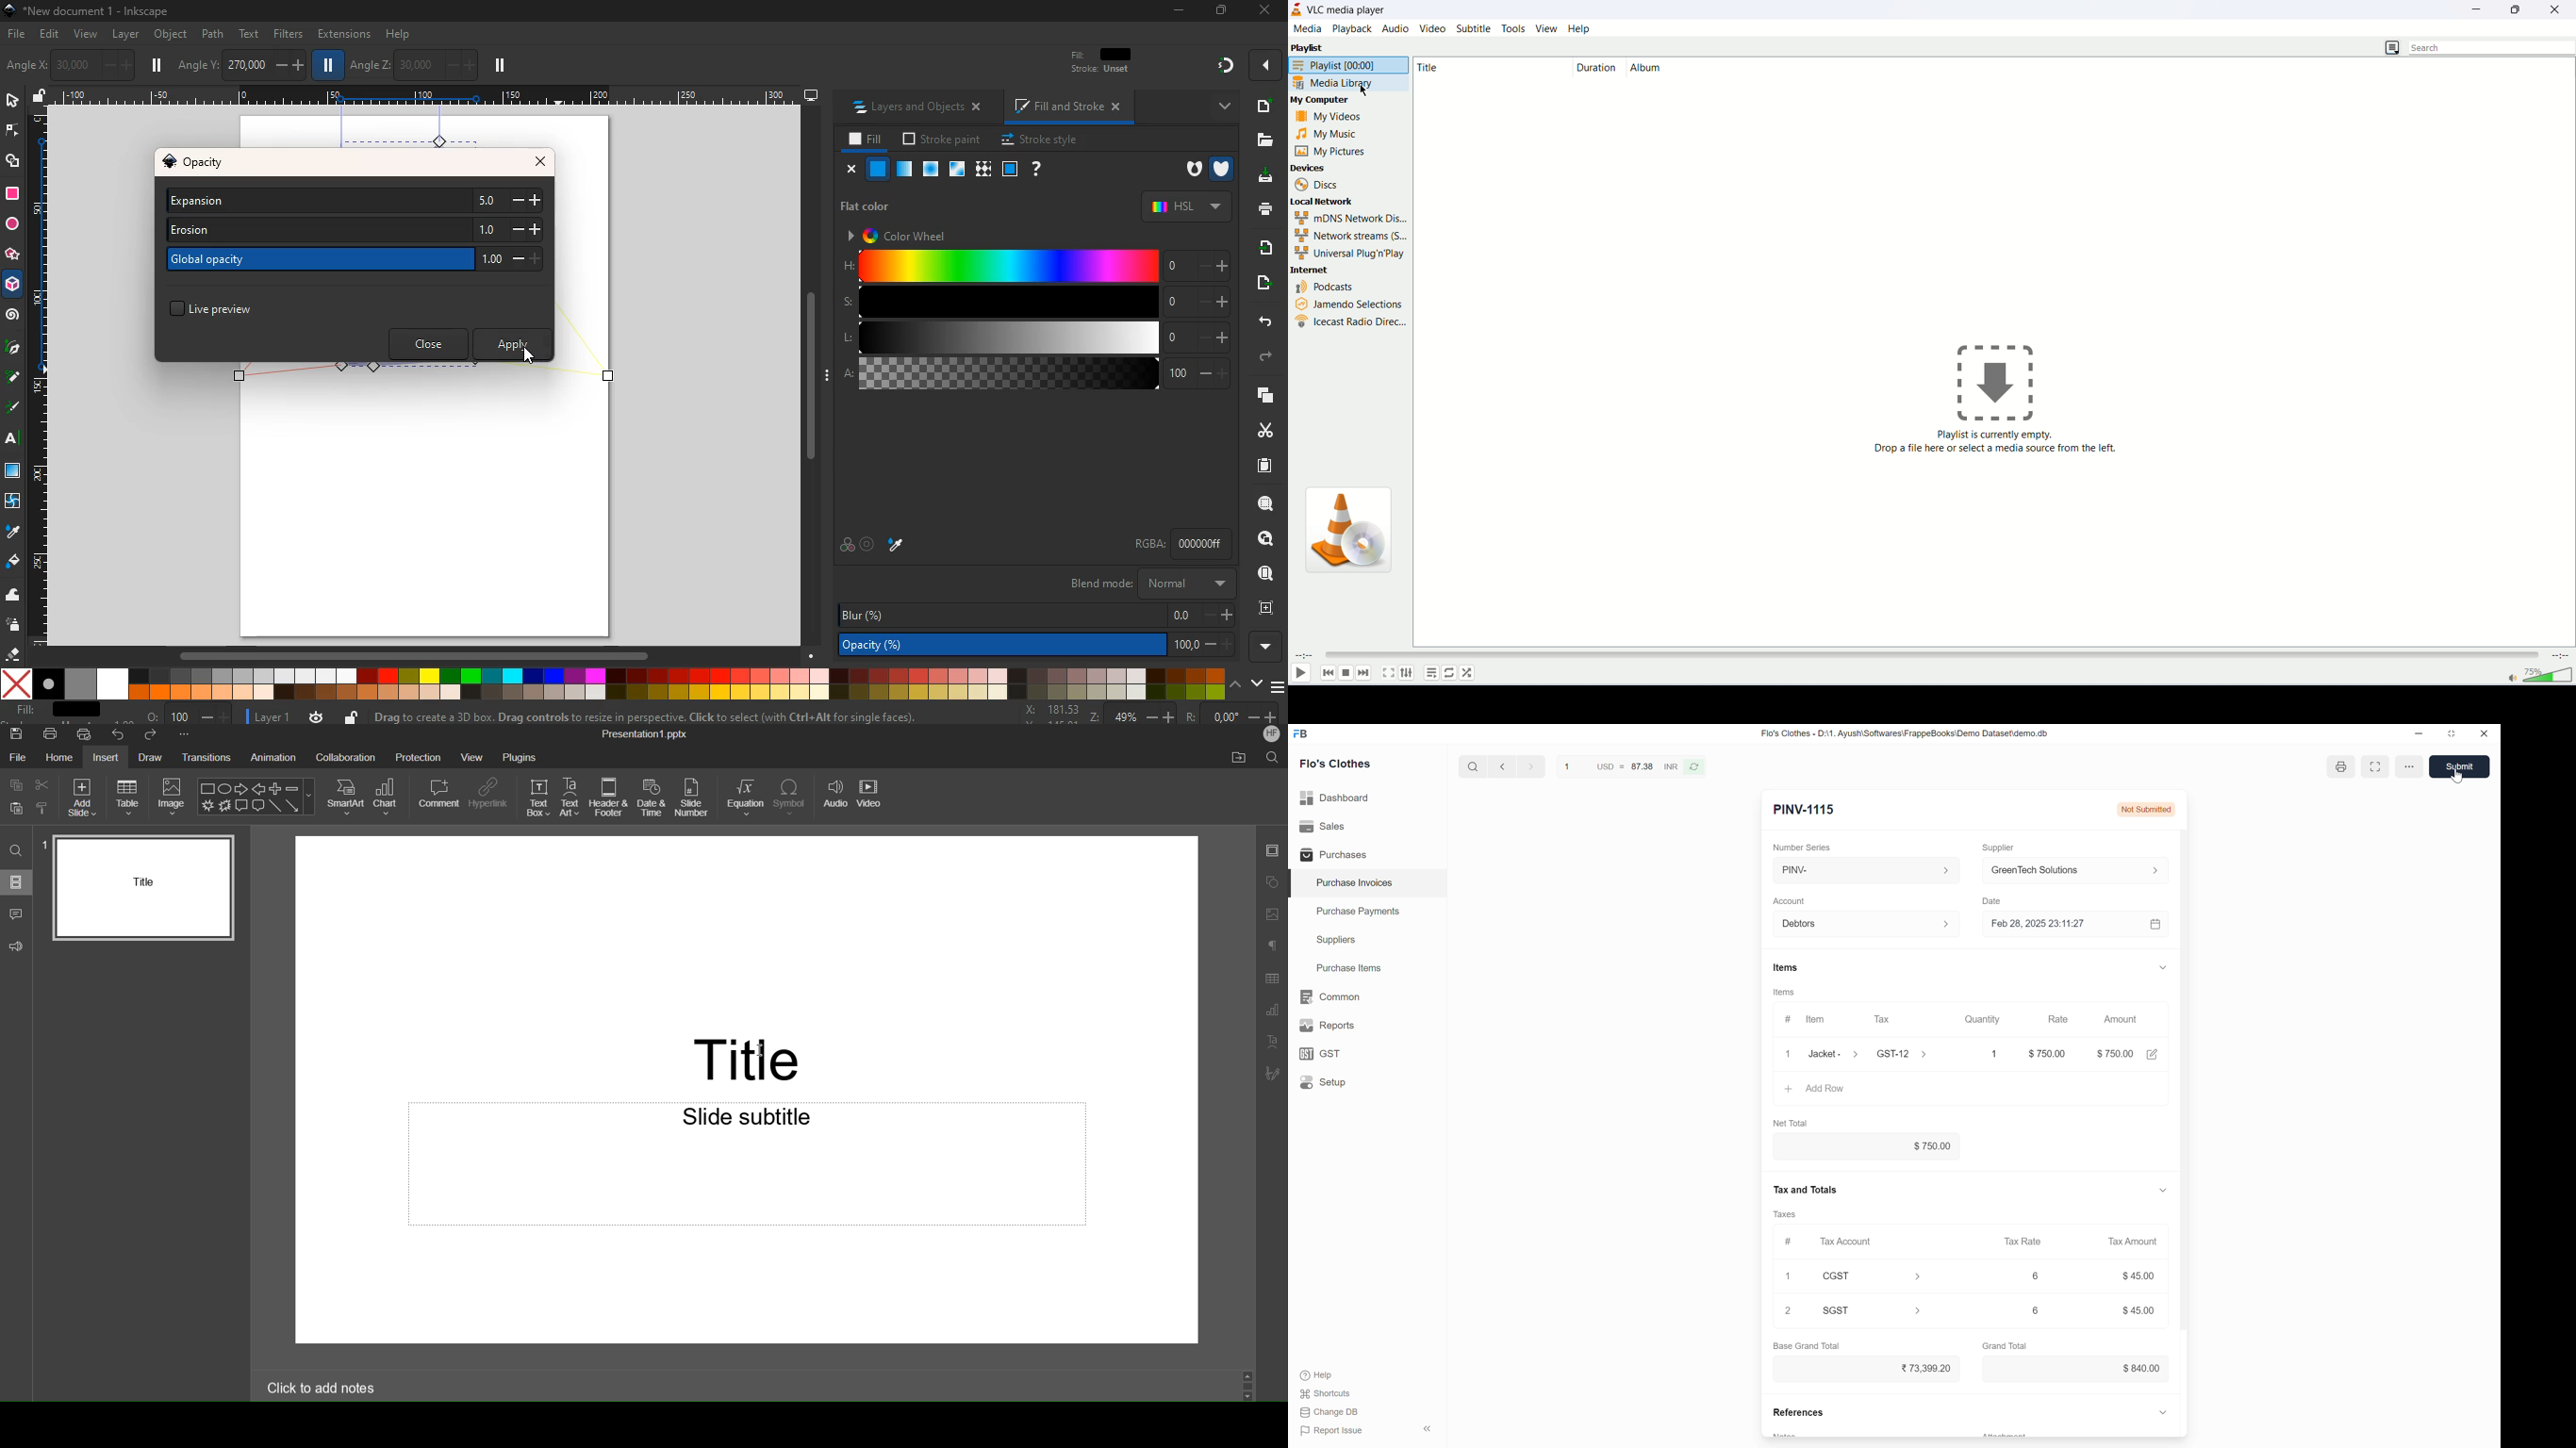 The width and height of the screenshot is (2576, 1456). Describe the element at coordinates (15, 810) in the screenshot. I see `Paste` at that location.